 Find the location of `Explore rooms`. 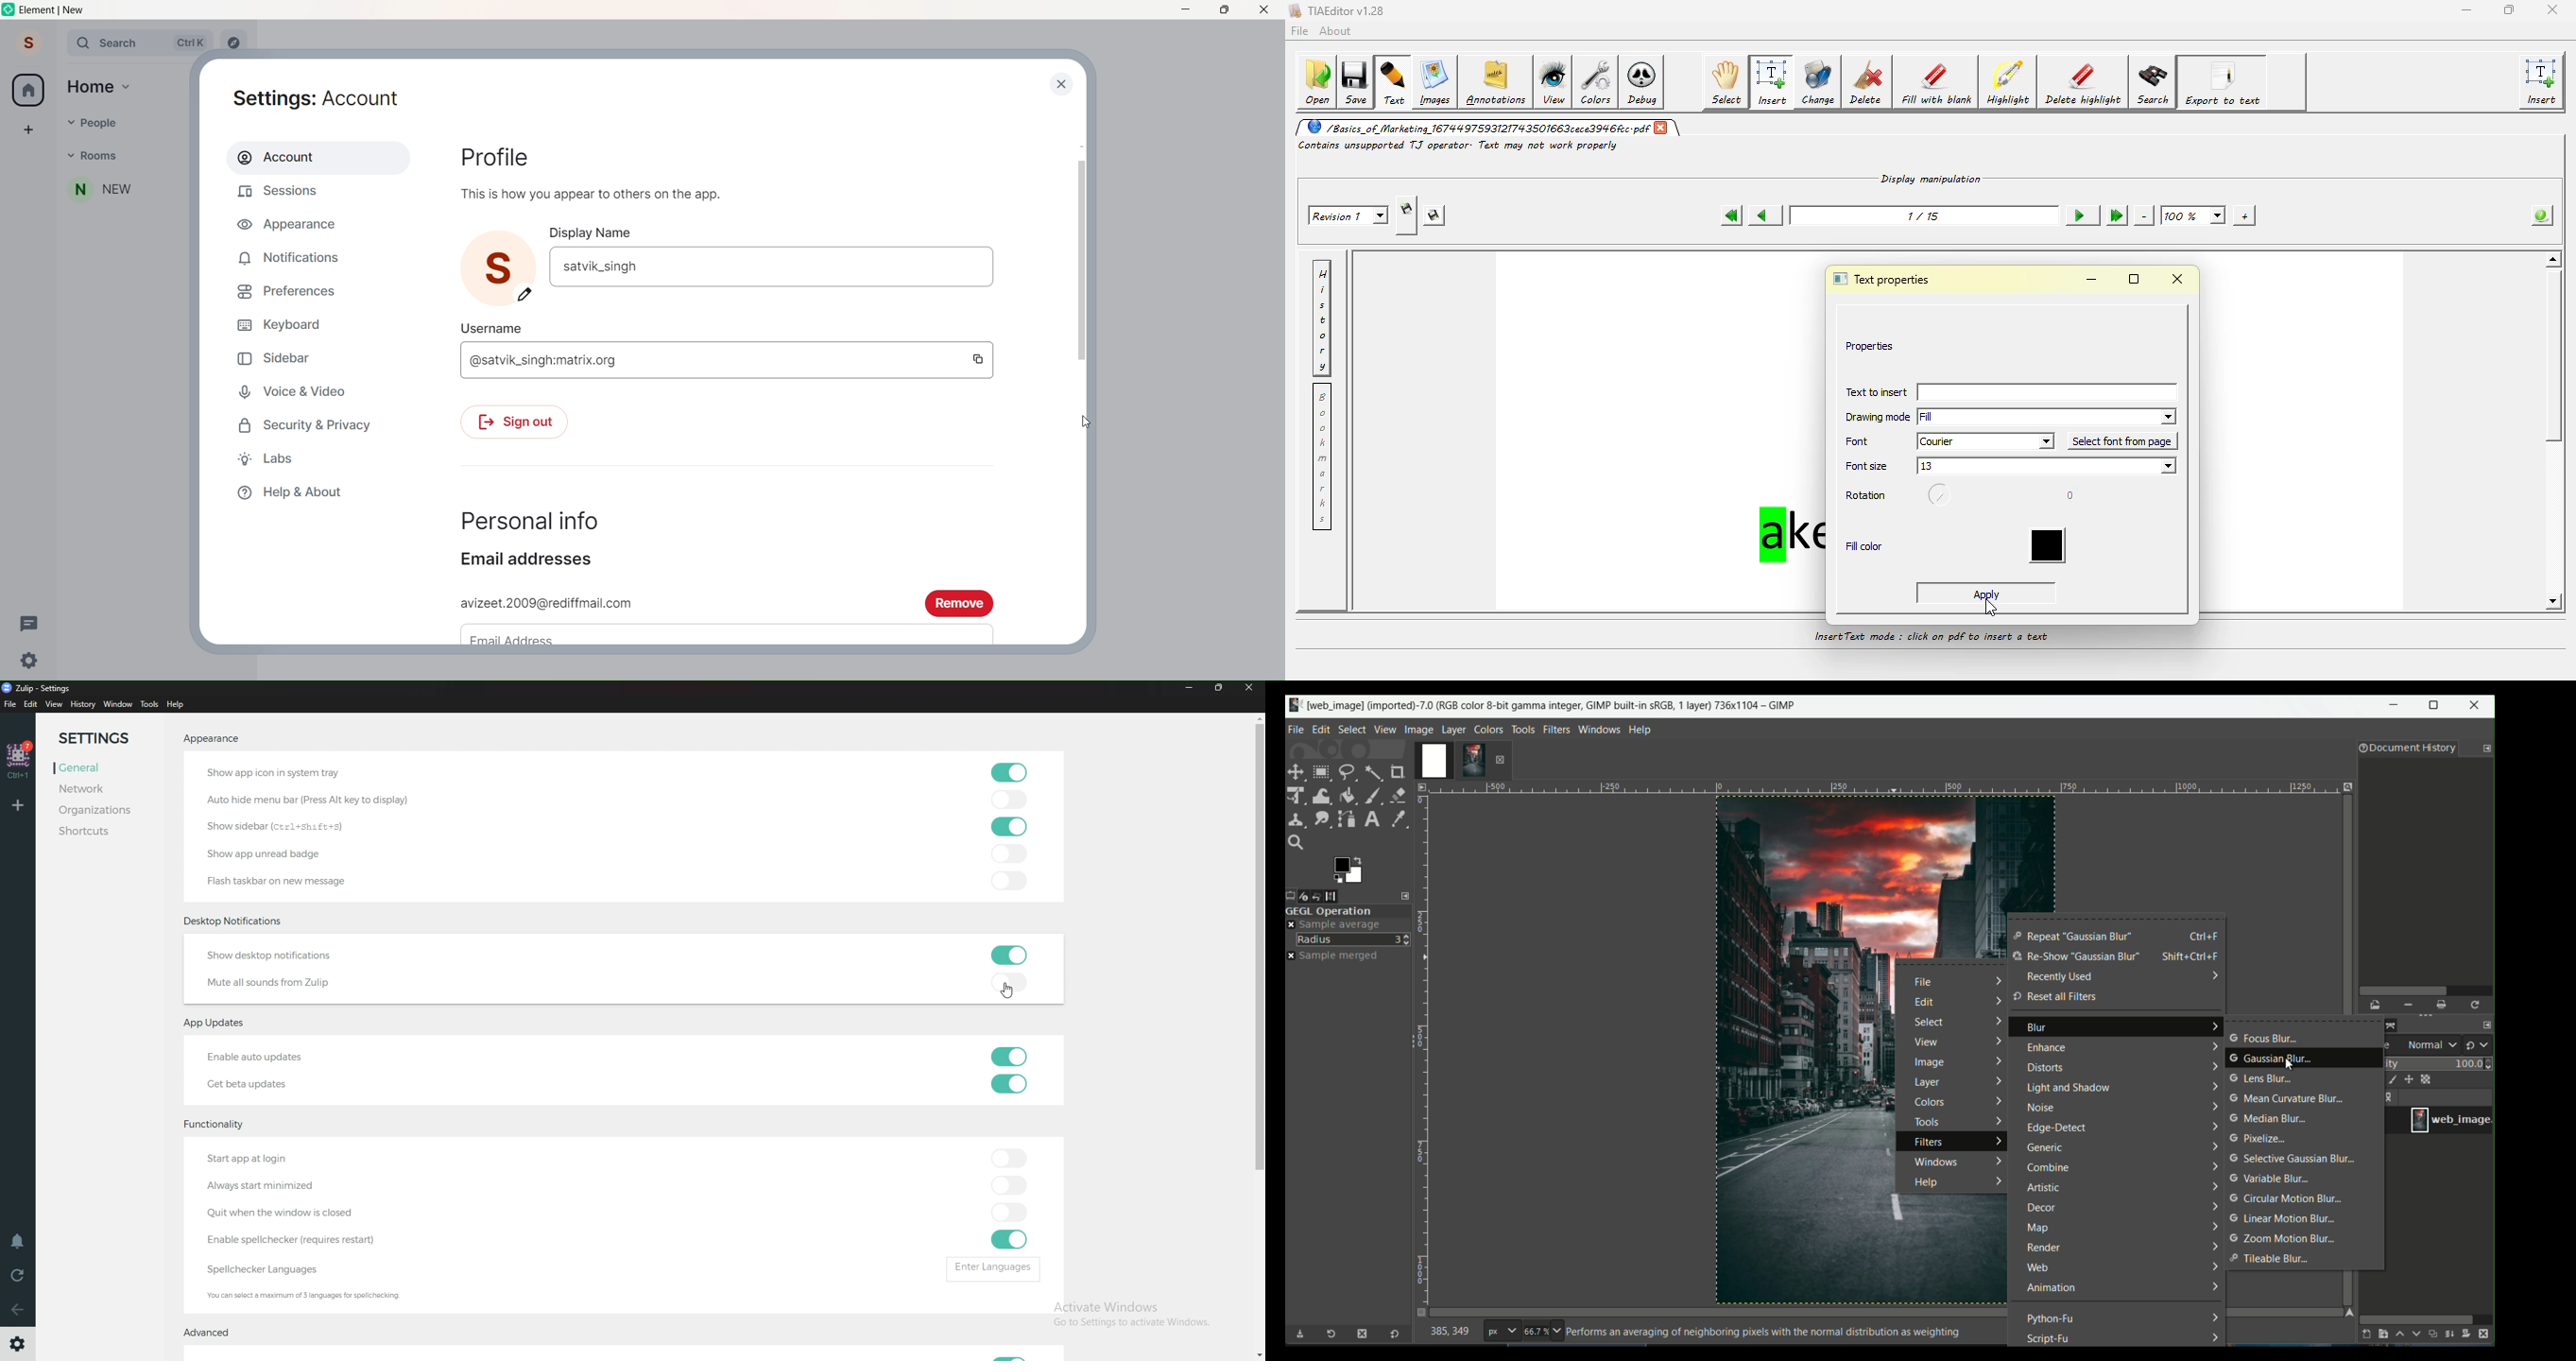

Explore rooms is located at coordinates (234, 44).